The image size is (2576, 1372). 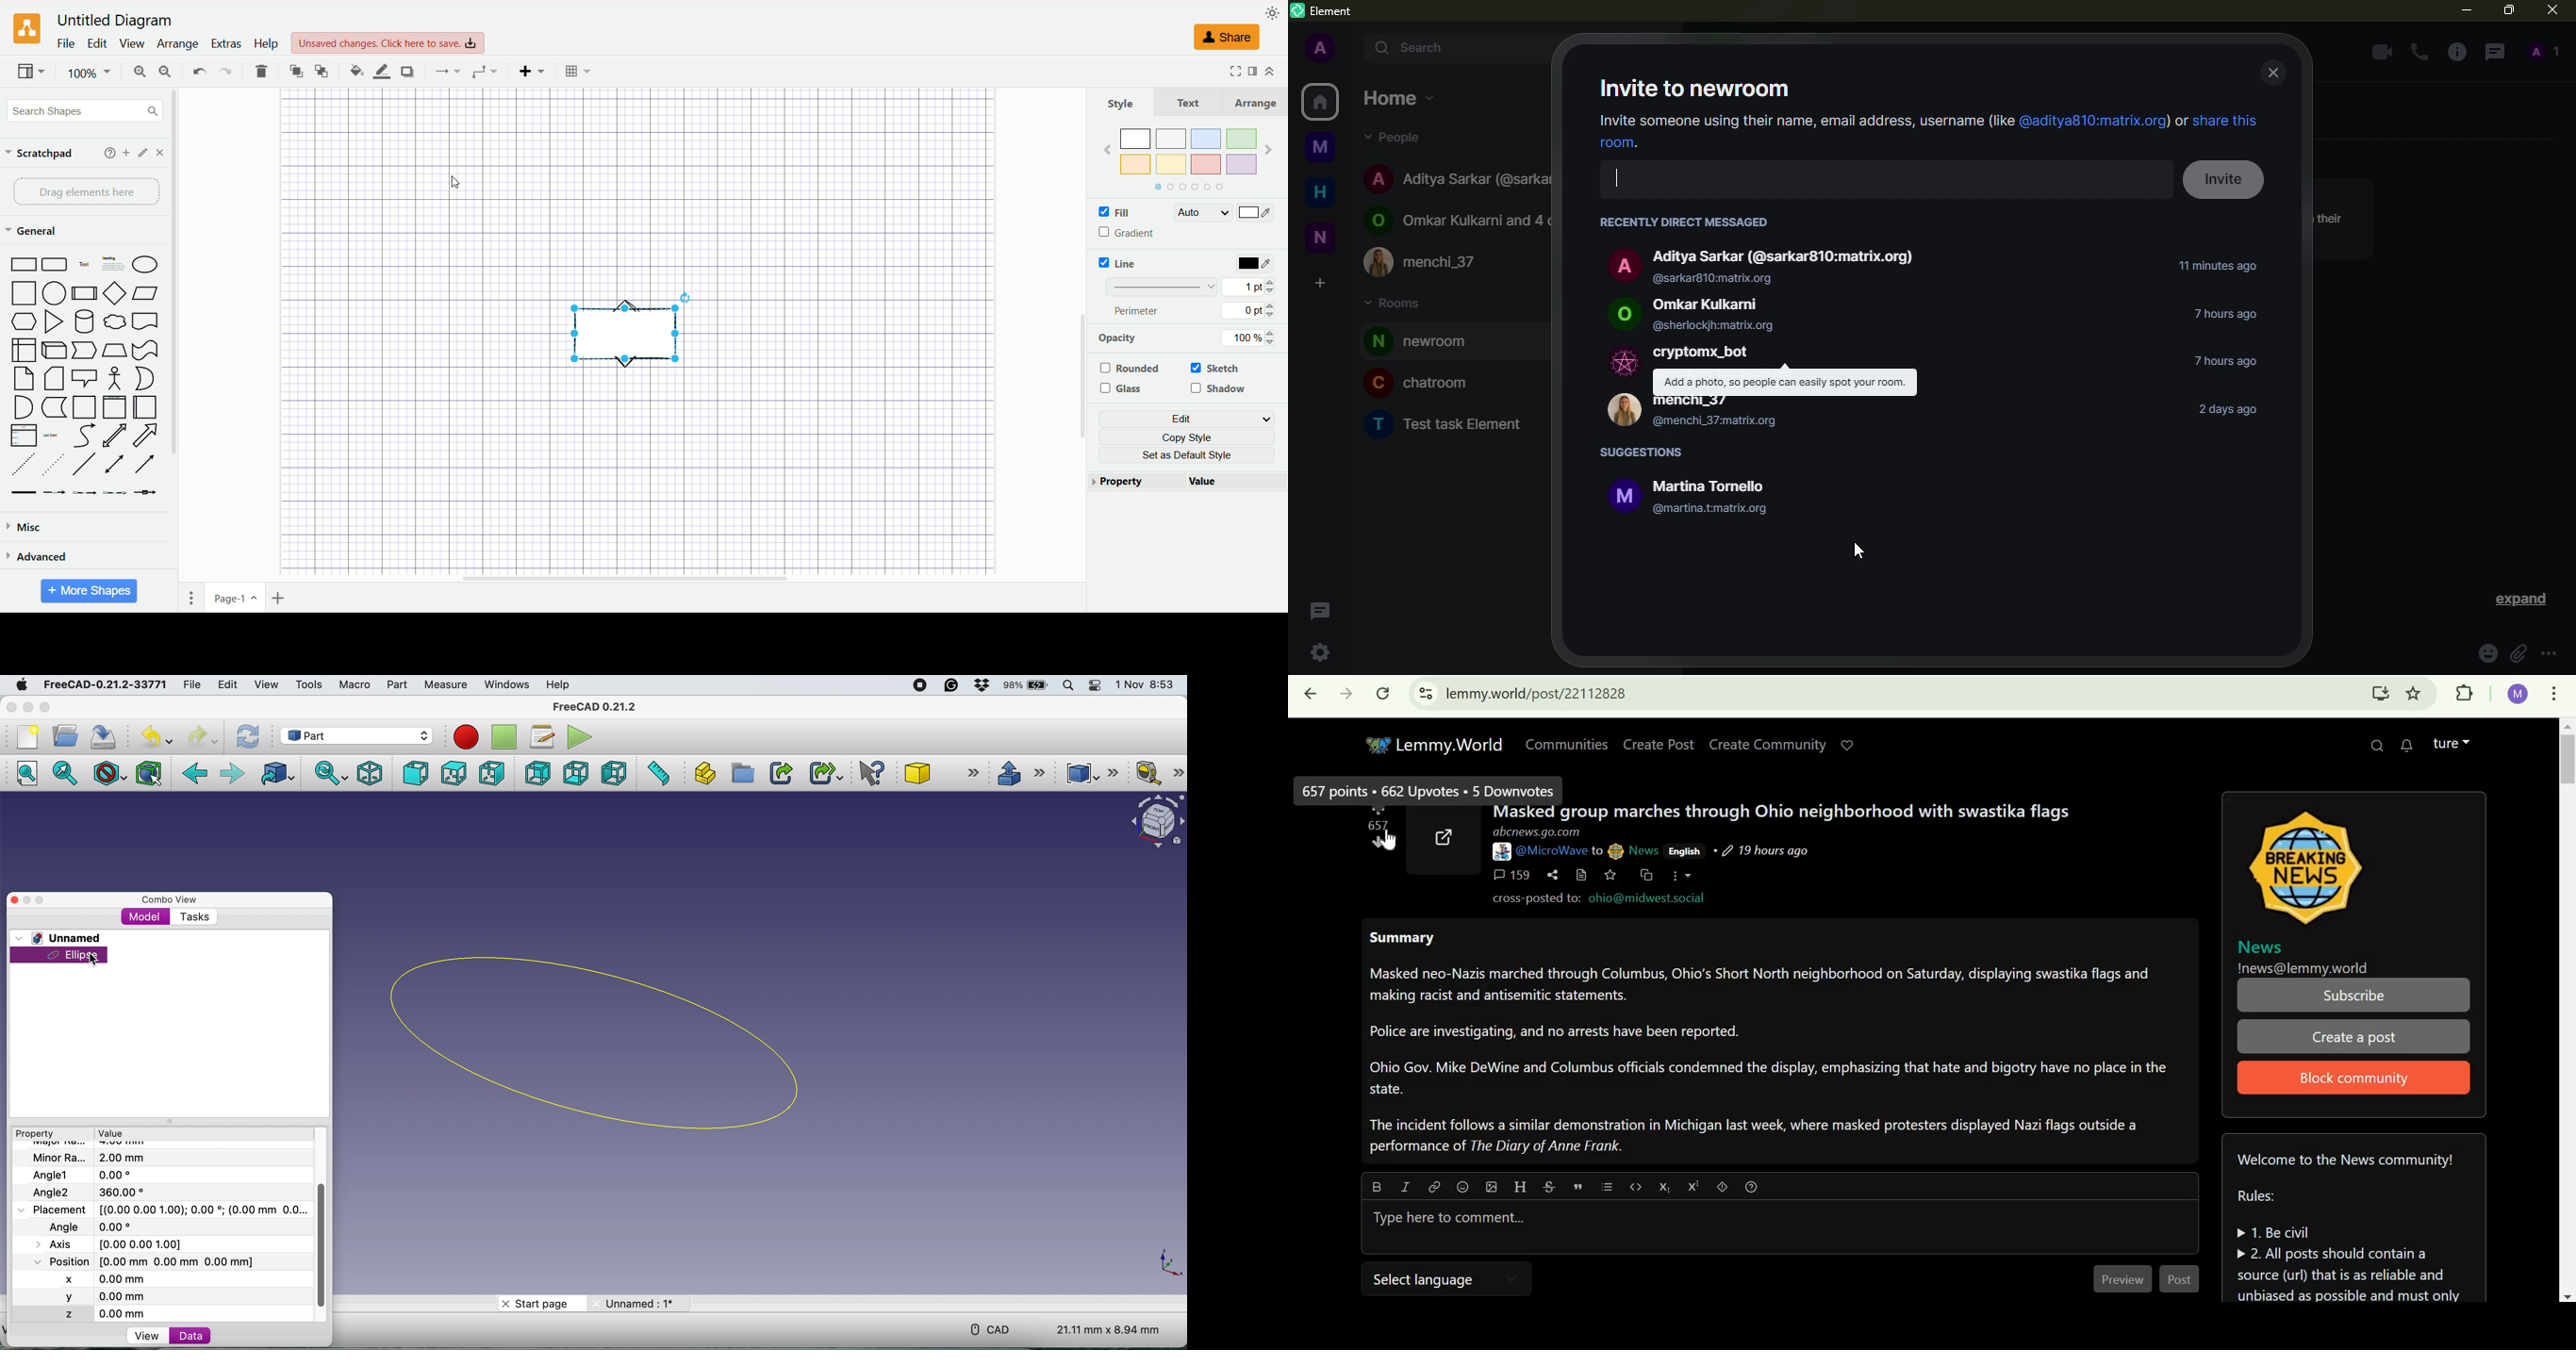 What do you see at coordinates (485, 72) in the screenshot?
I see `connection` at bounding box center [485, 72].